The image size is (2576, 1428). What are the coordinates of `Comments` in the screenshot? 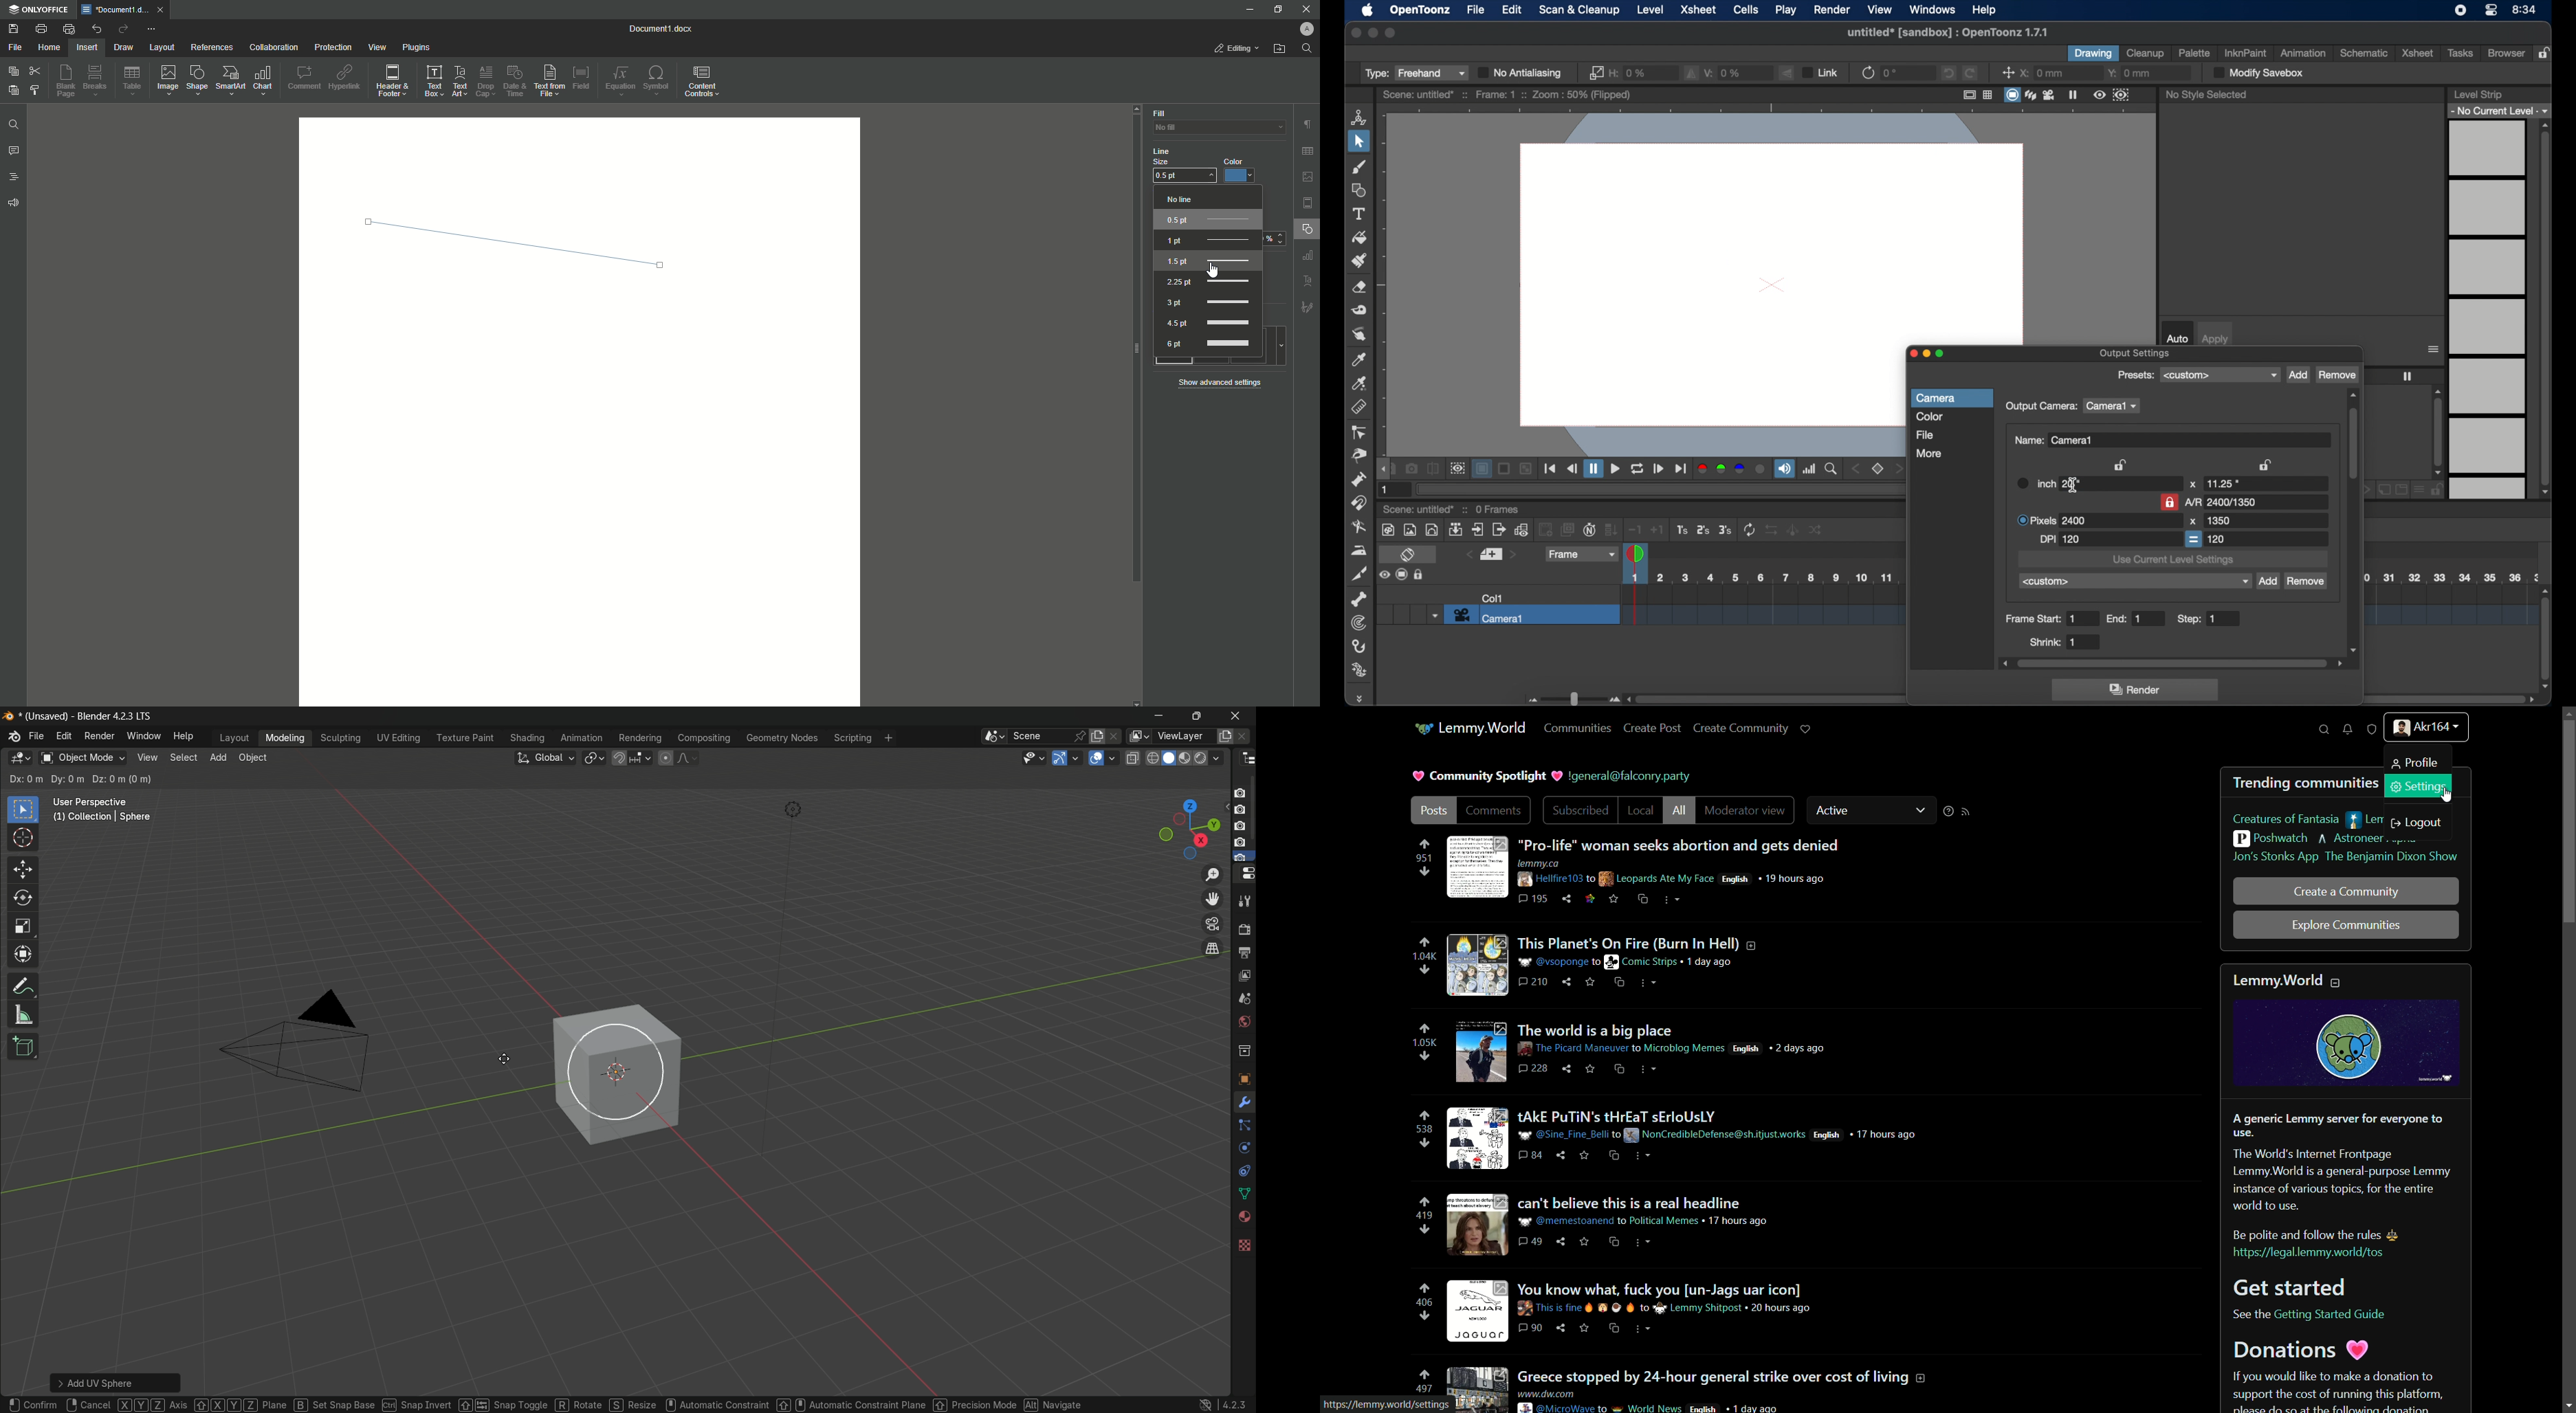 It's located at (14, 153).